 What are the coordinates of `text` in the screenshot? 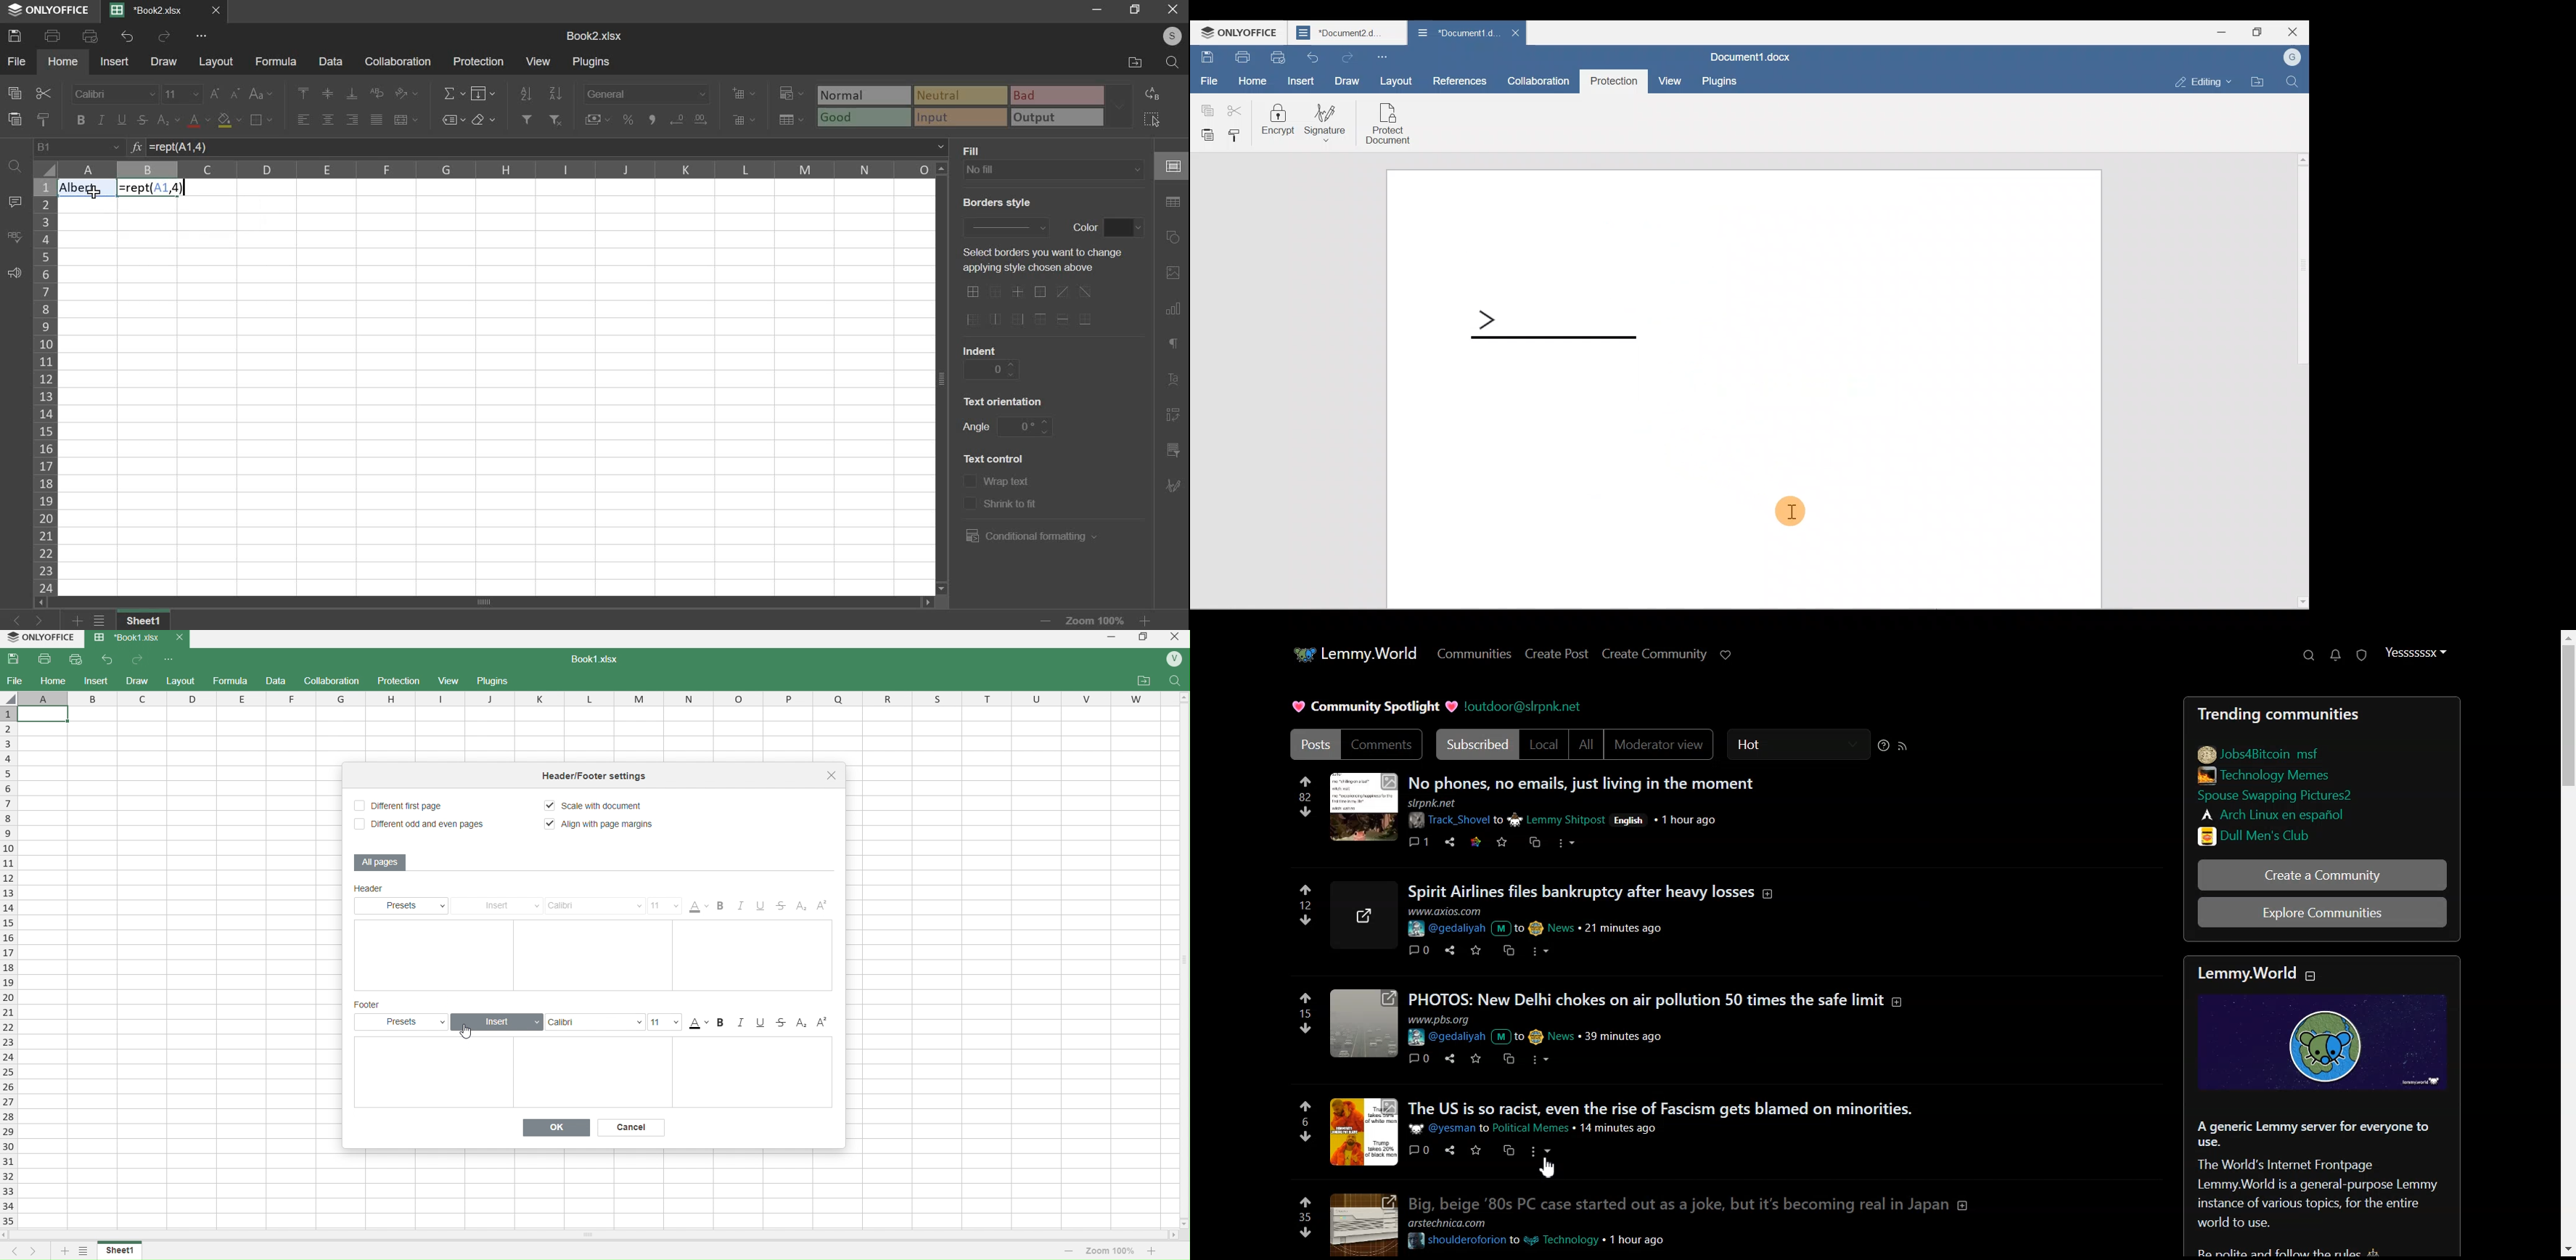 It's located at (1086, 229).